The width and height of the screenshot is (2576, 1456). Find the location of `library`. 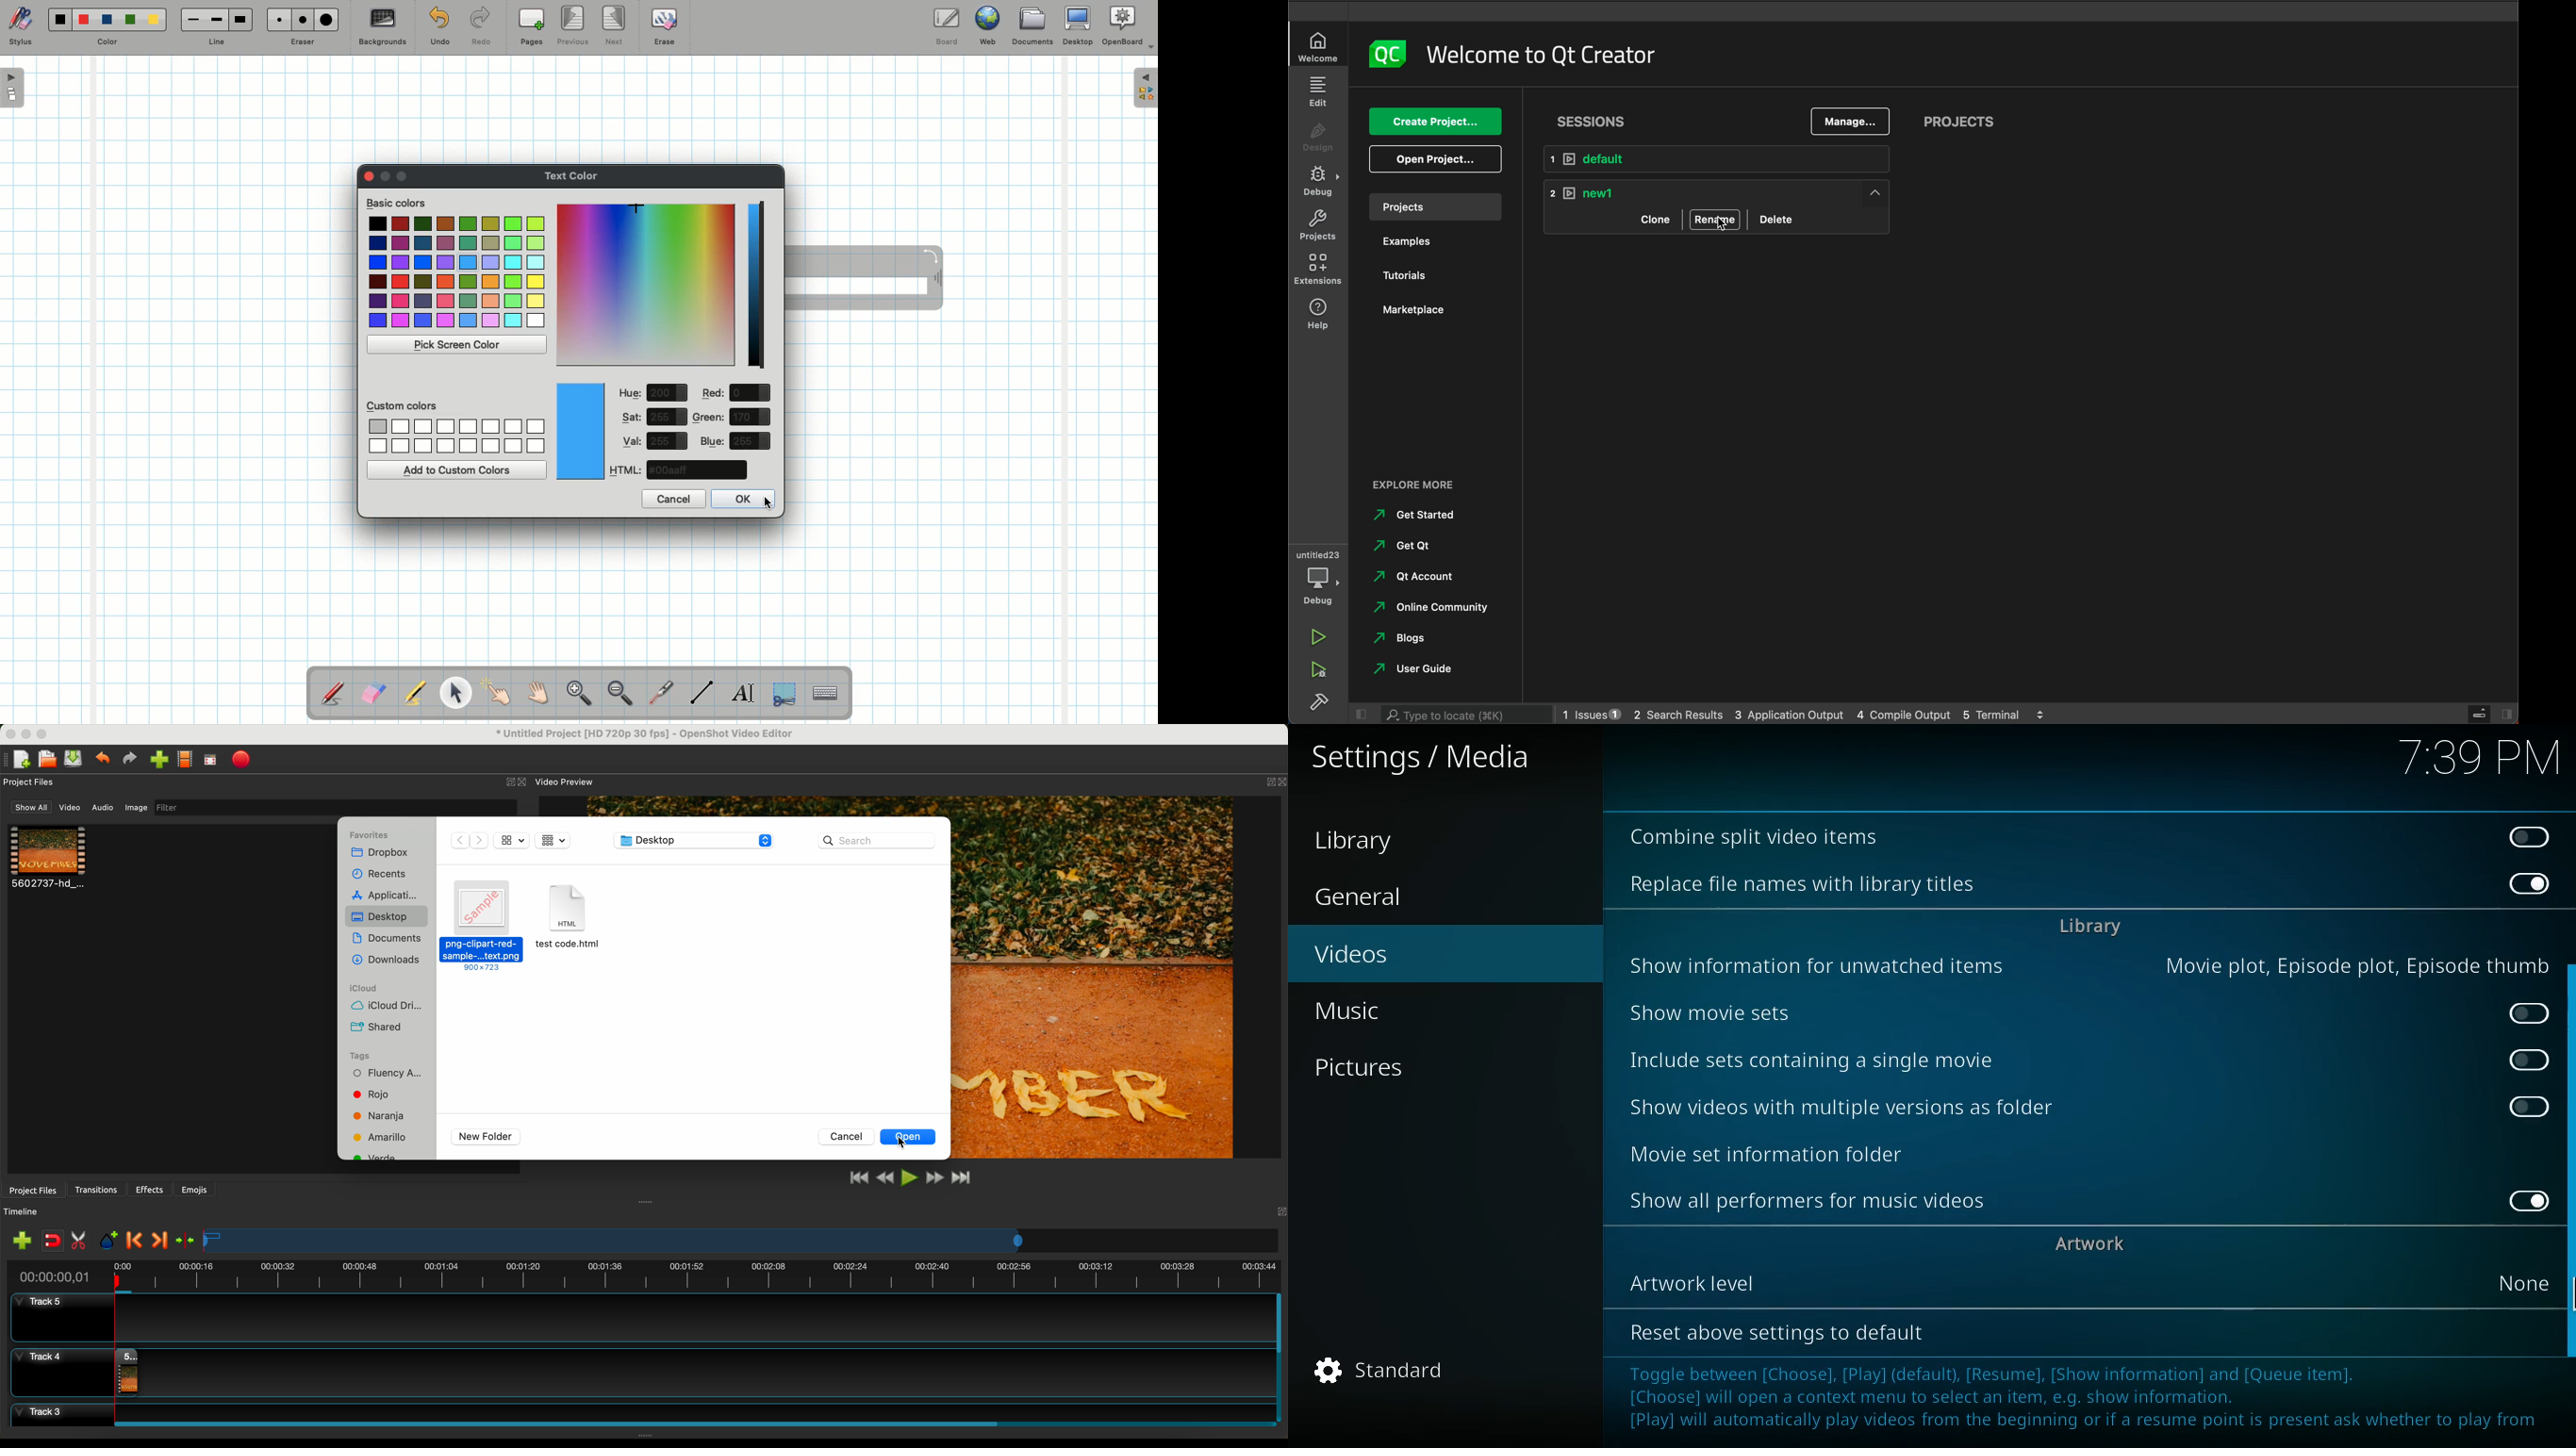

library is located at coordinates (2089, 930).